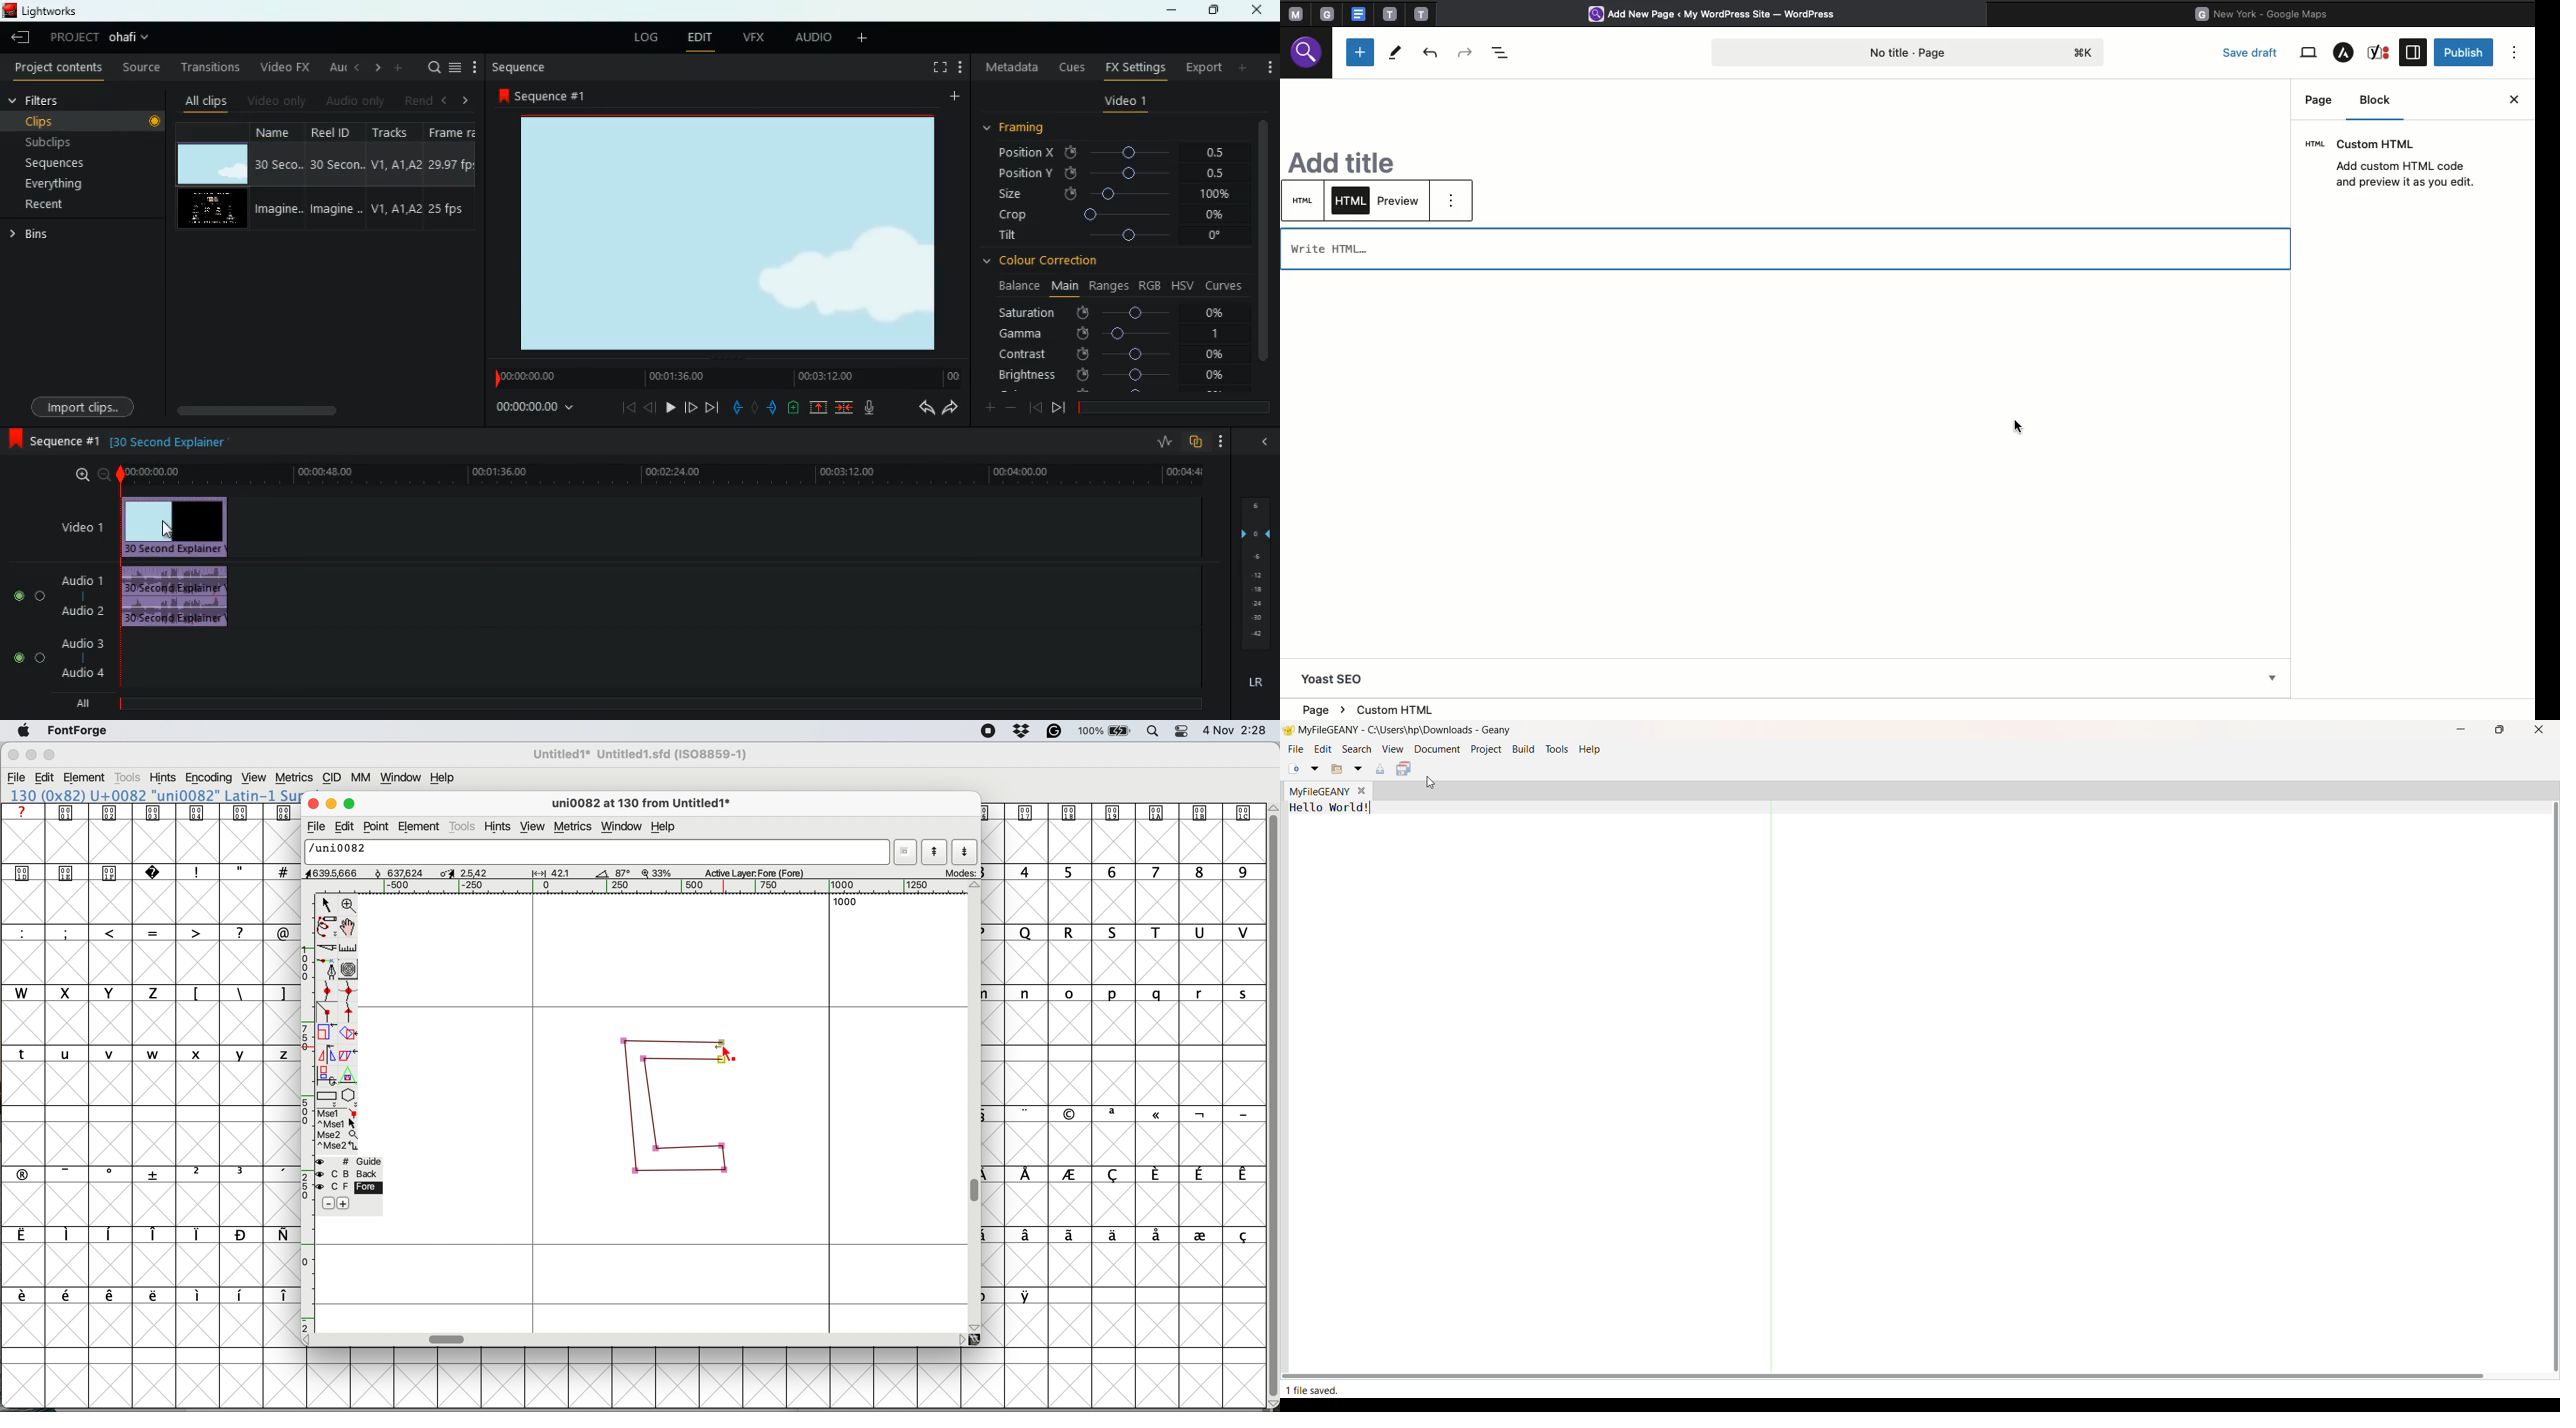 This screenshot has width=2576, height=1428. I want to click on Audio, so click(30, 595).